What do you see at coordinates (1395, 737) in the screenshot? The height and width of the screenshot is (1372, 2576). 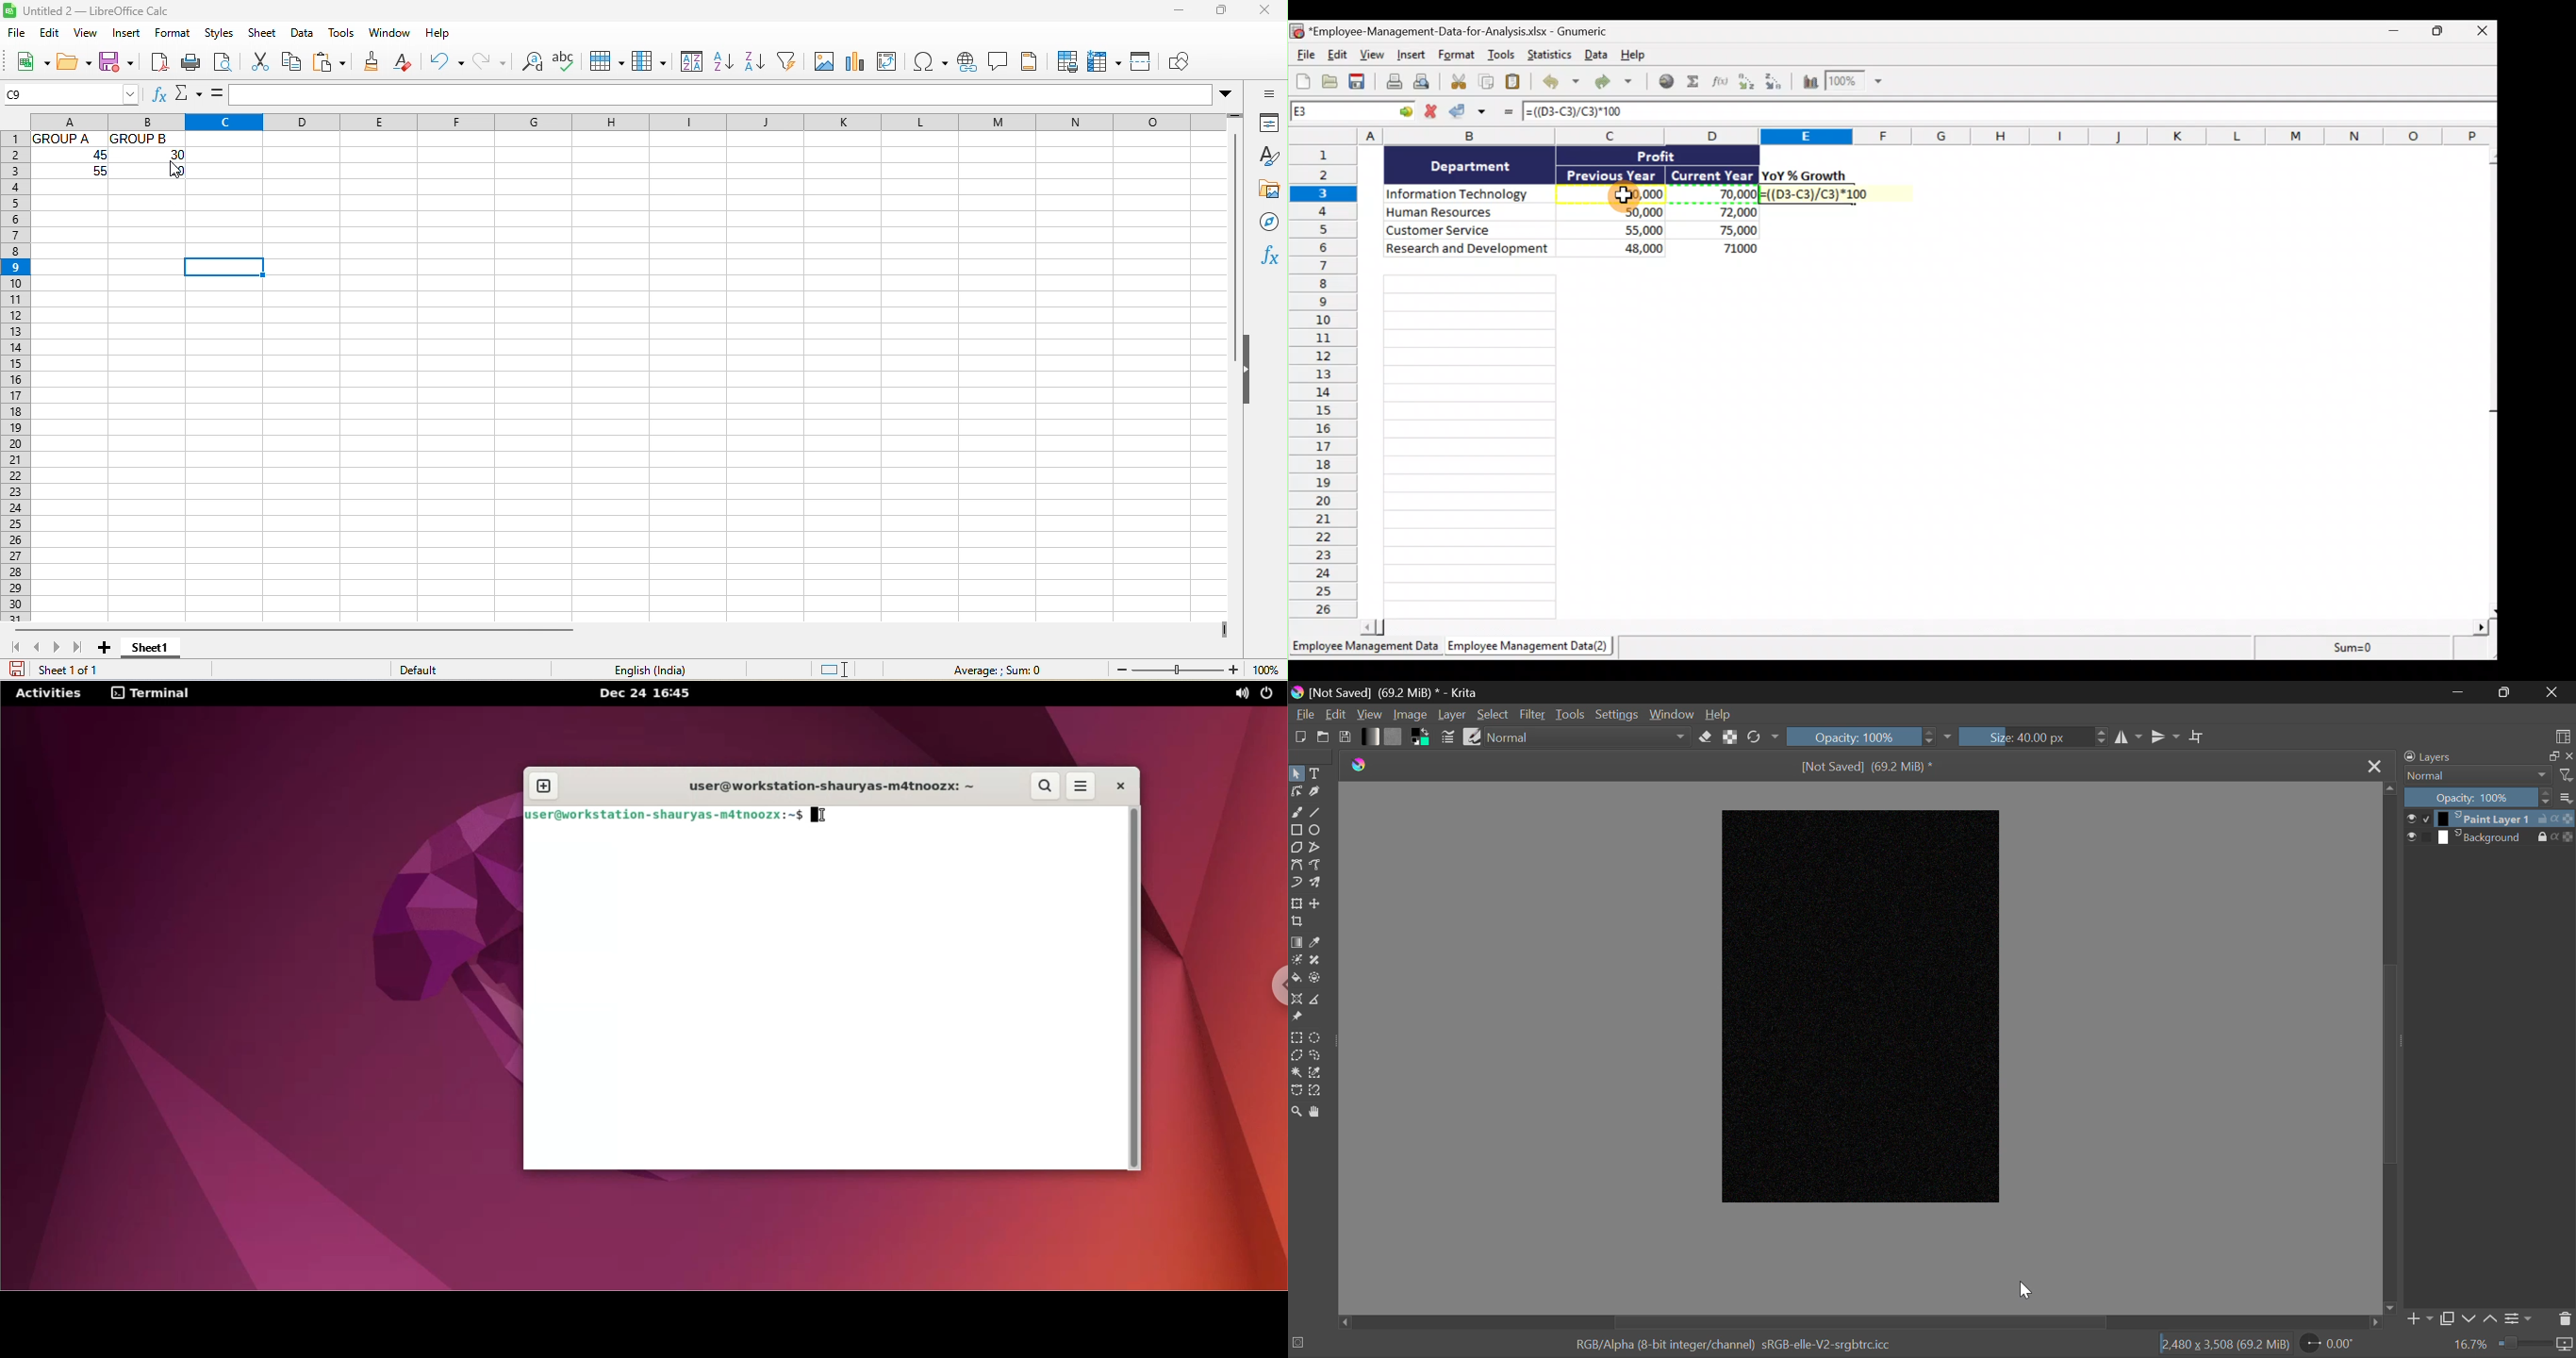 I see `Pattern` at bounding box center [1395, 737].